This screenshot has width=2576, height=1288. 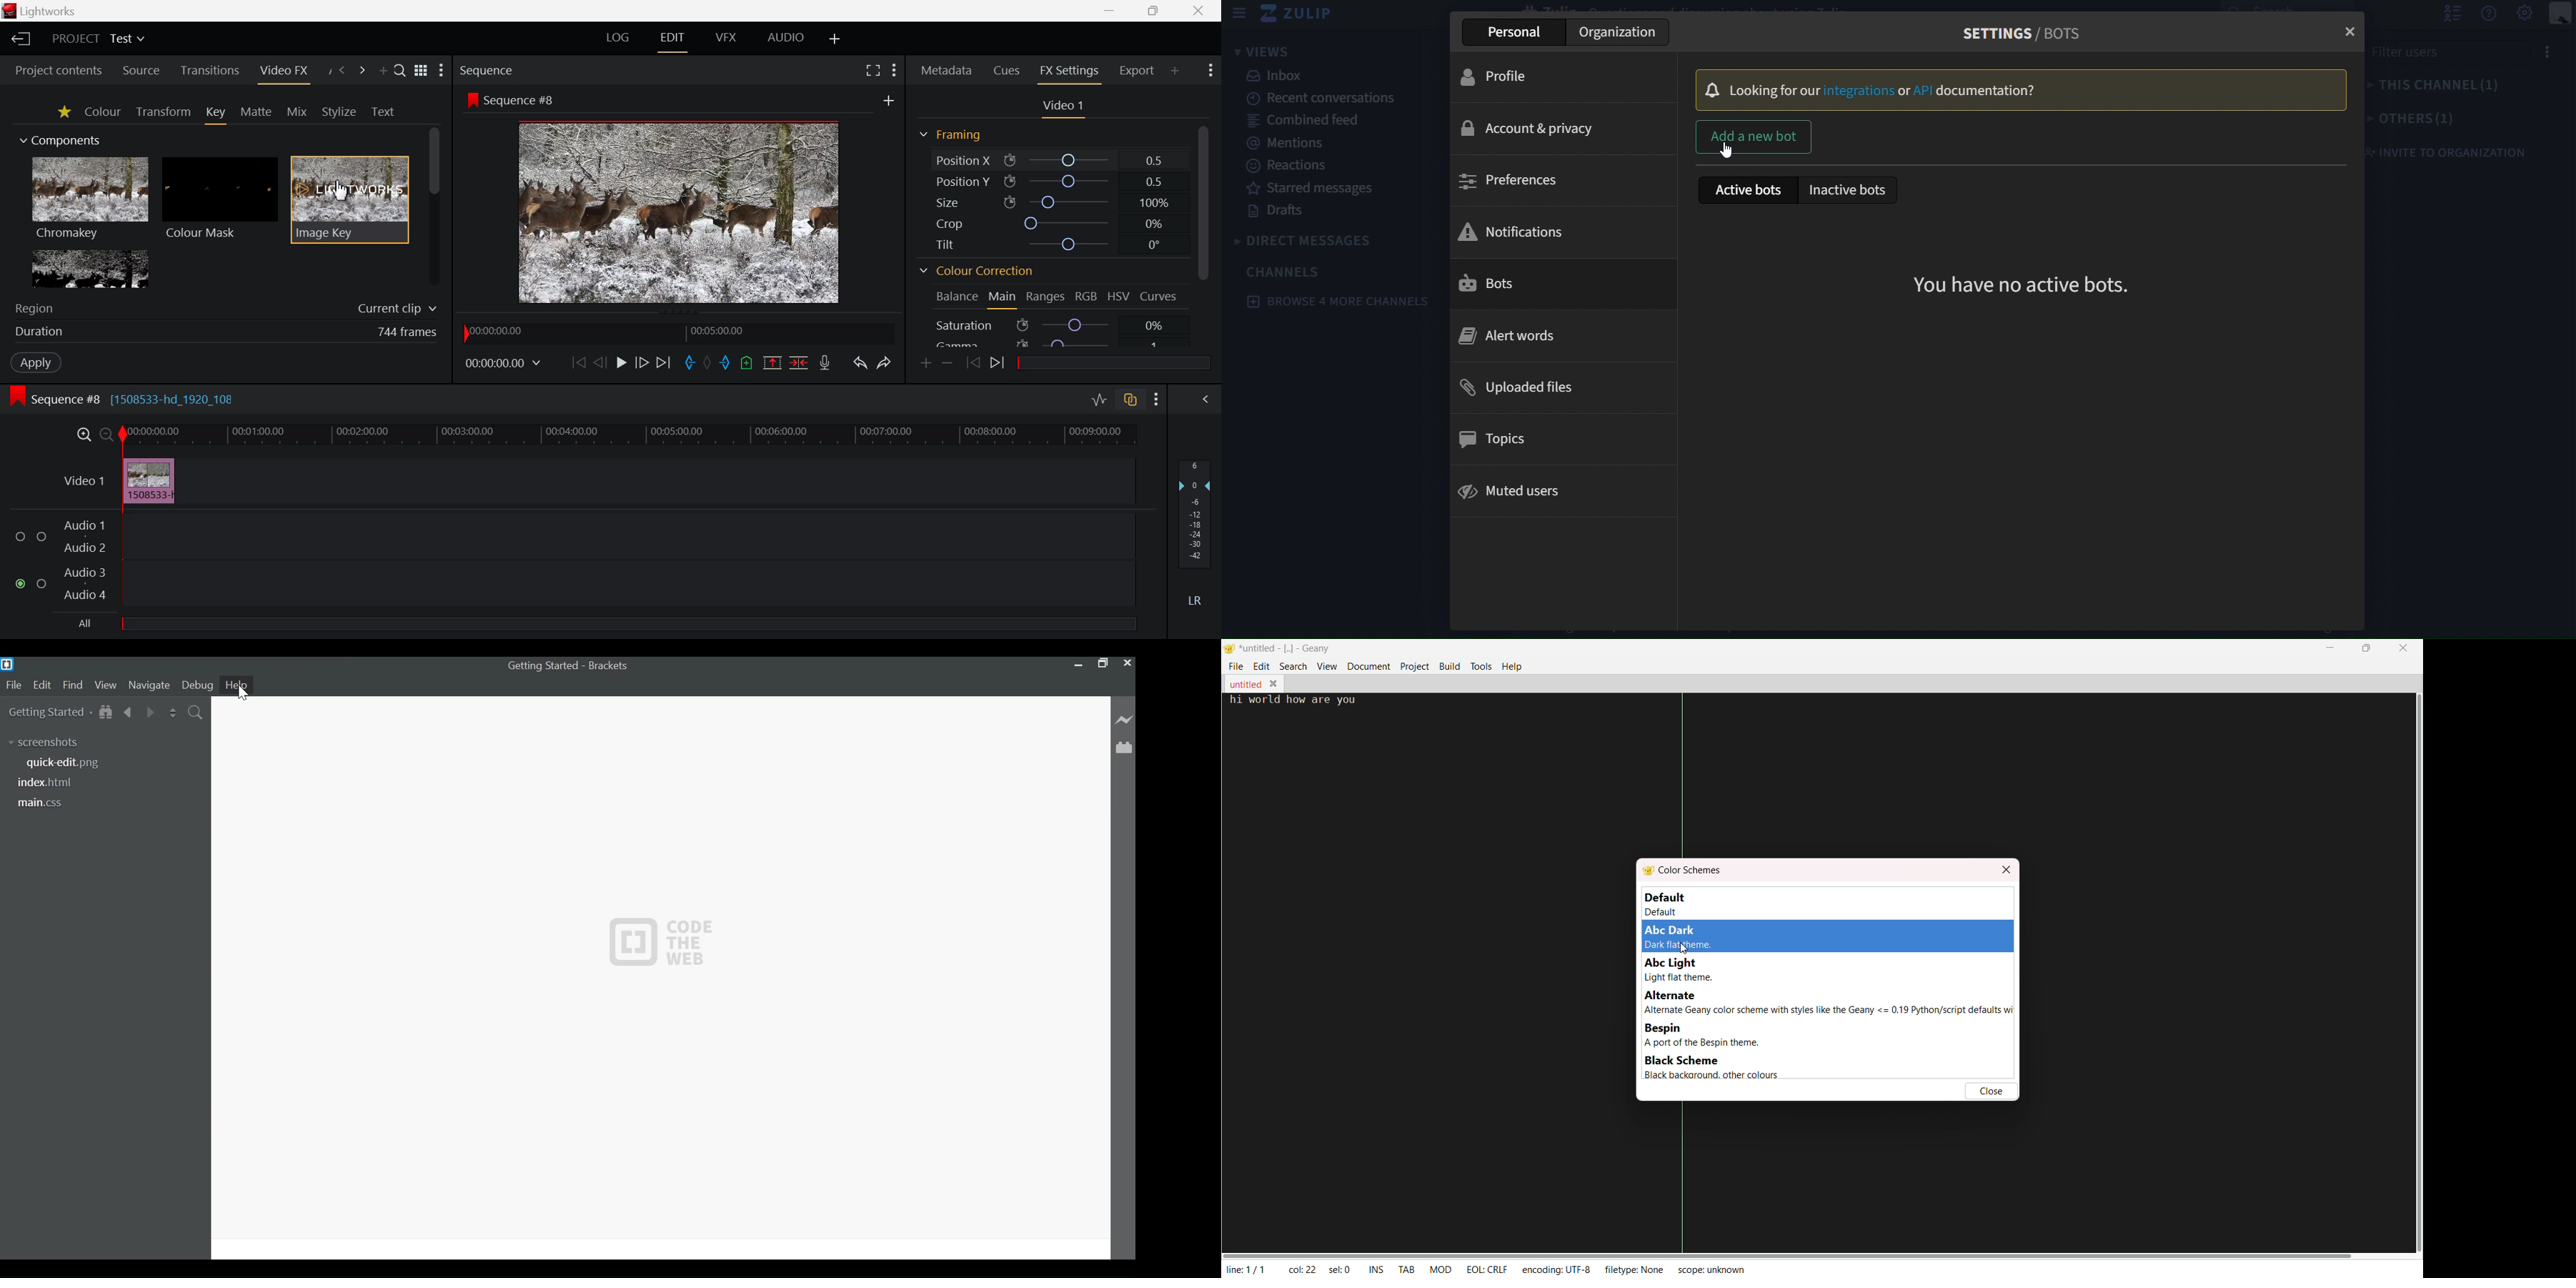 I want to click on settings/ Bots, so click(x=2014, y=33).